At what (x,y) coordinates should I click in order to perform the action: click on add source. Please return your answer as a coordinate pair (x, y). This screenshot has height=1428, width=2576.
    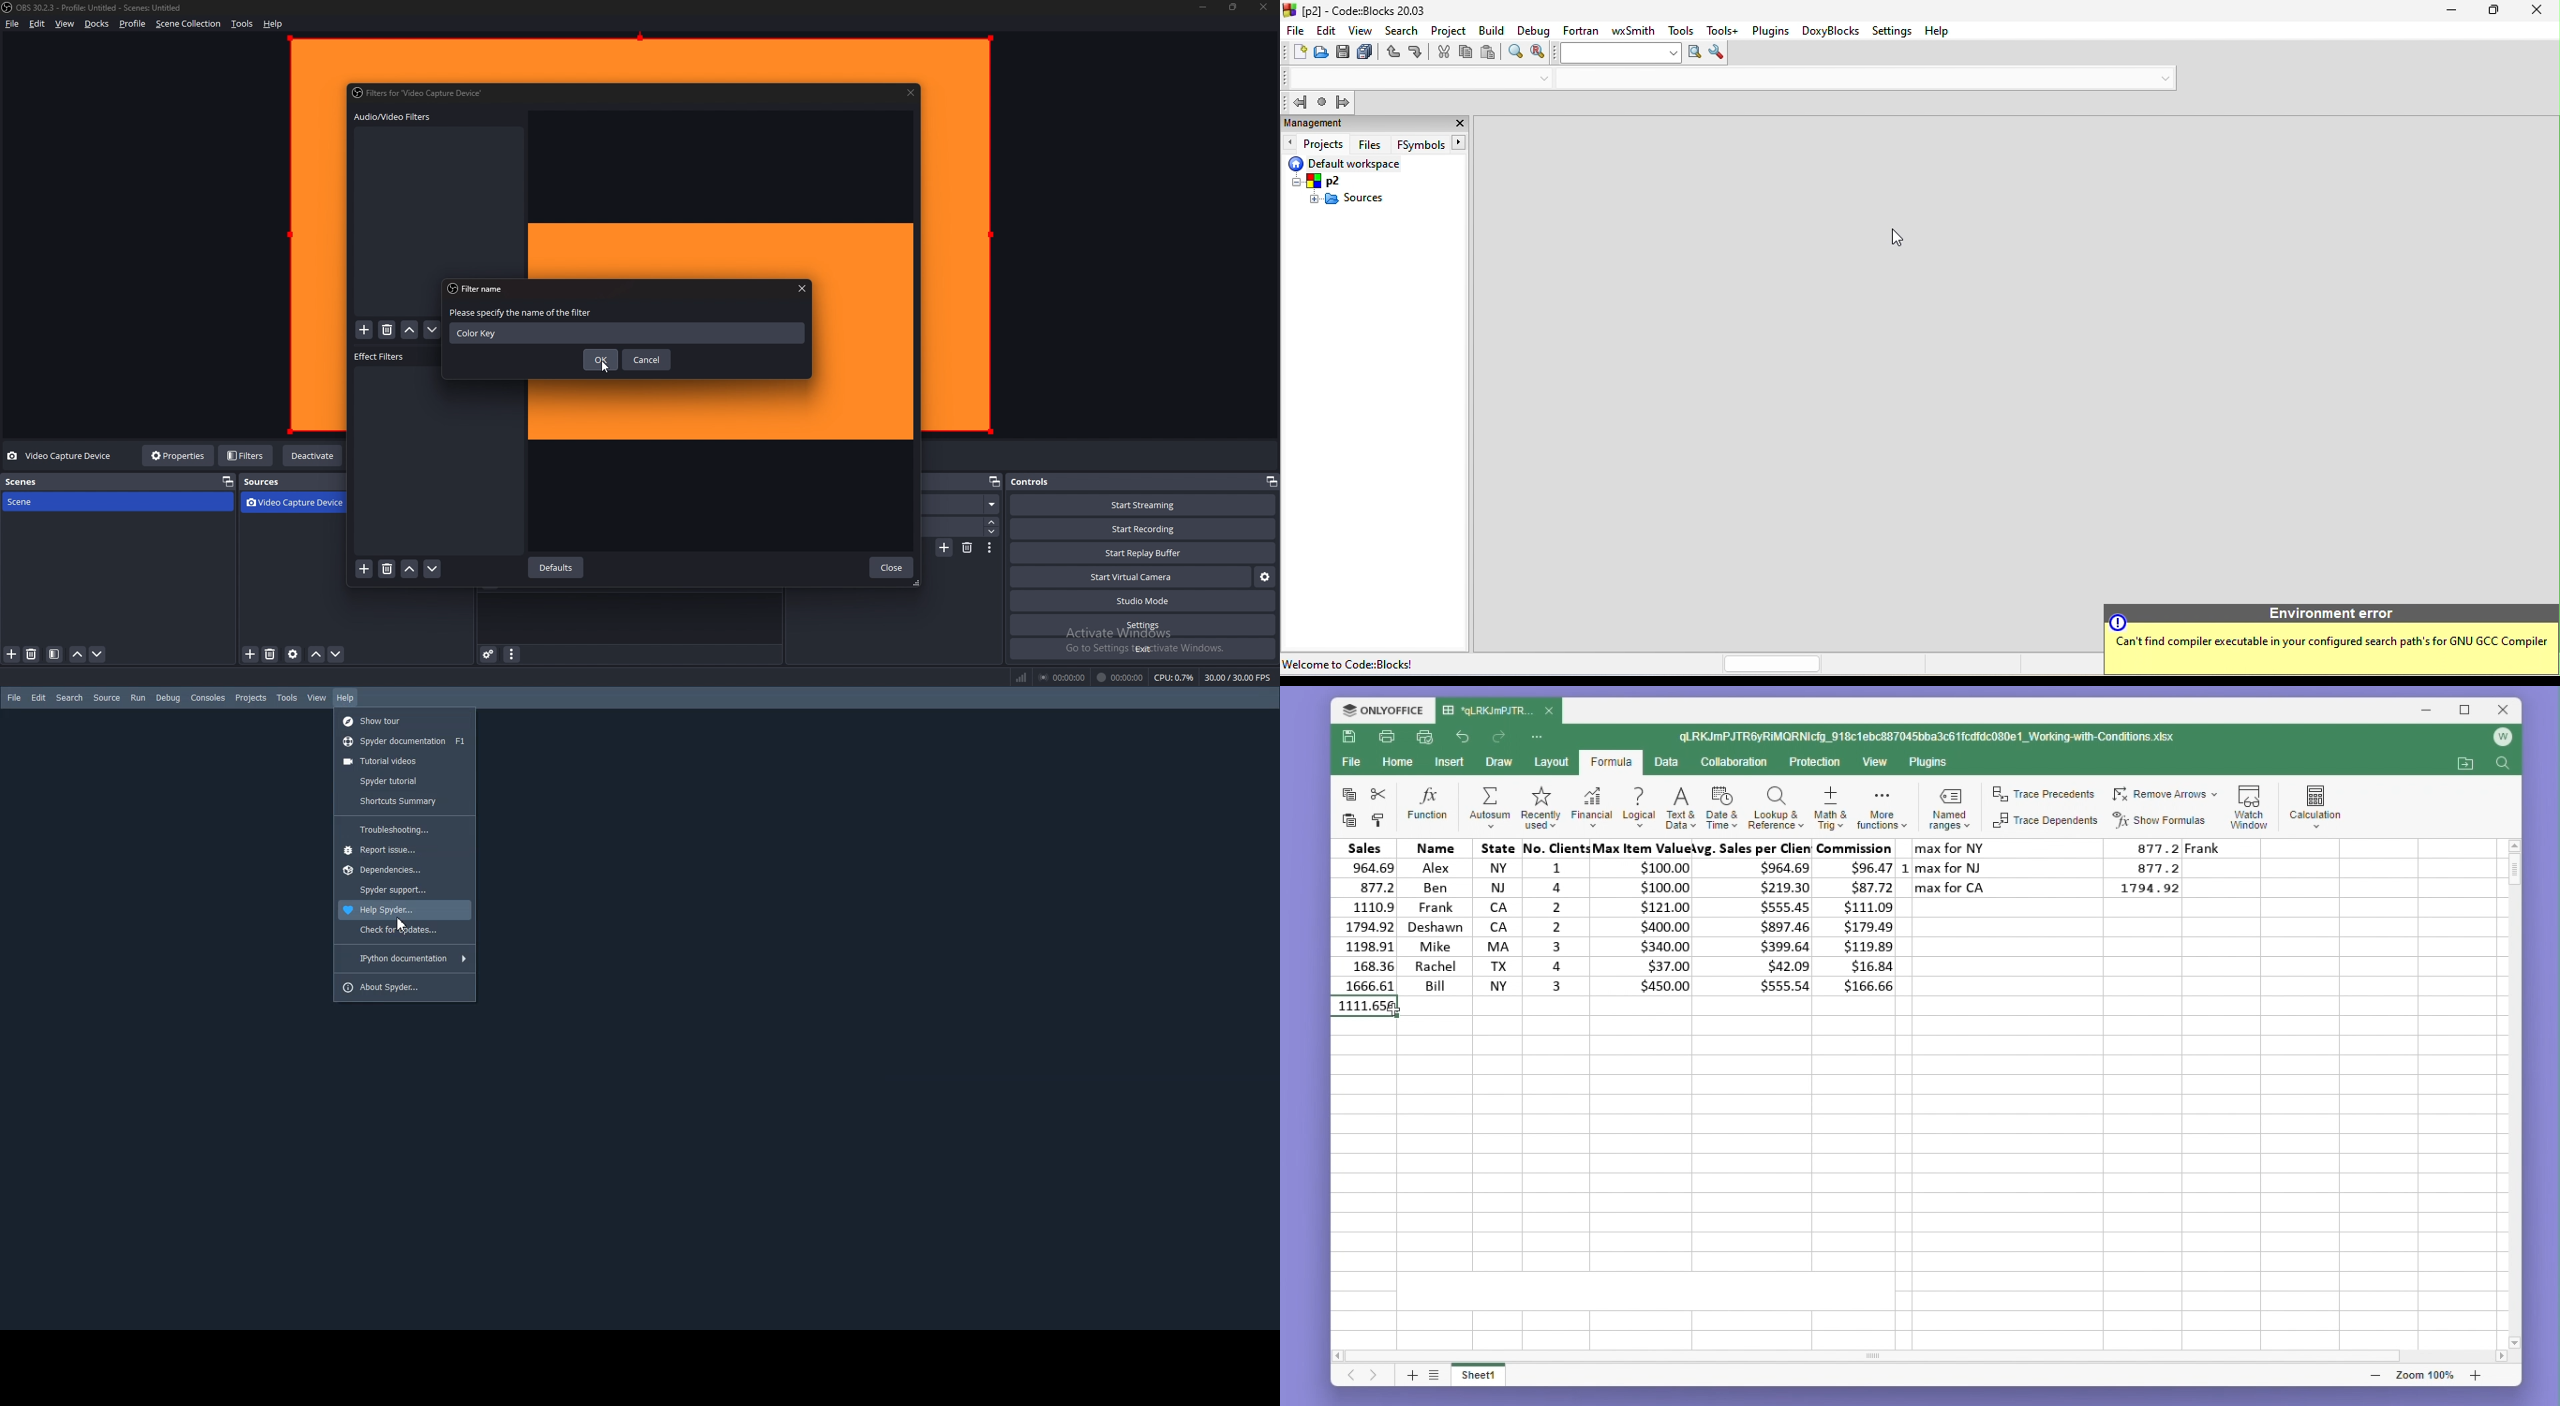
    Looking at the image, I should click on (251, 655).